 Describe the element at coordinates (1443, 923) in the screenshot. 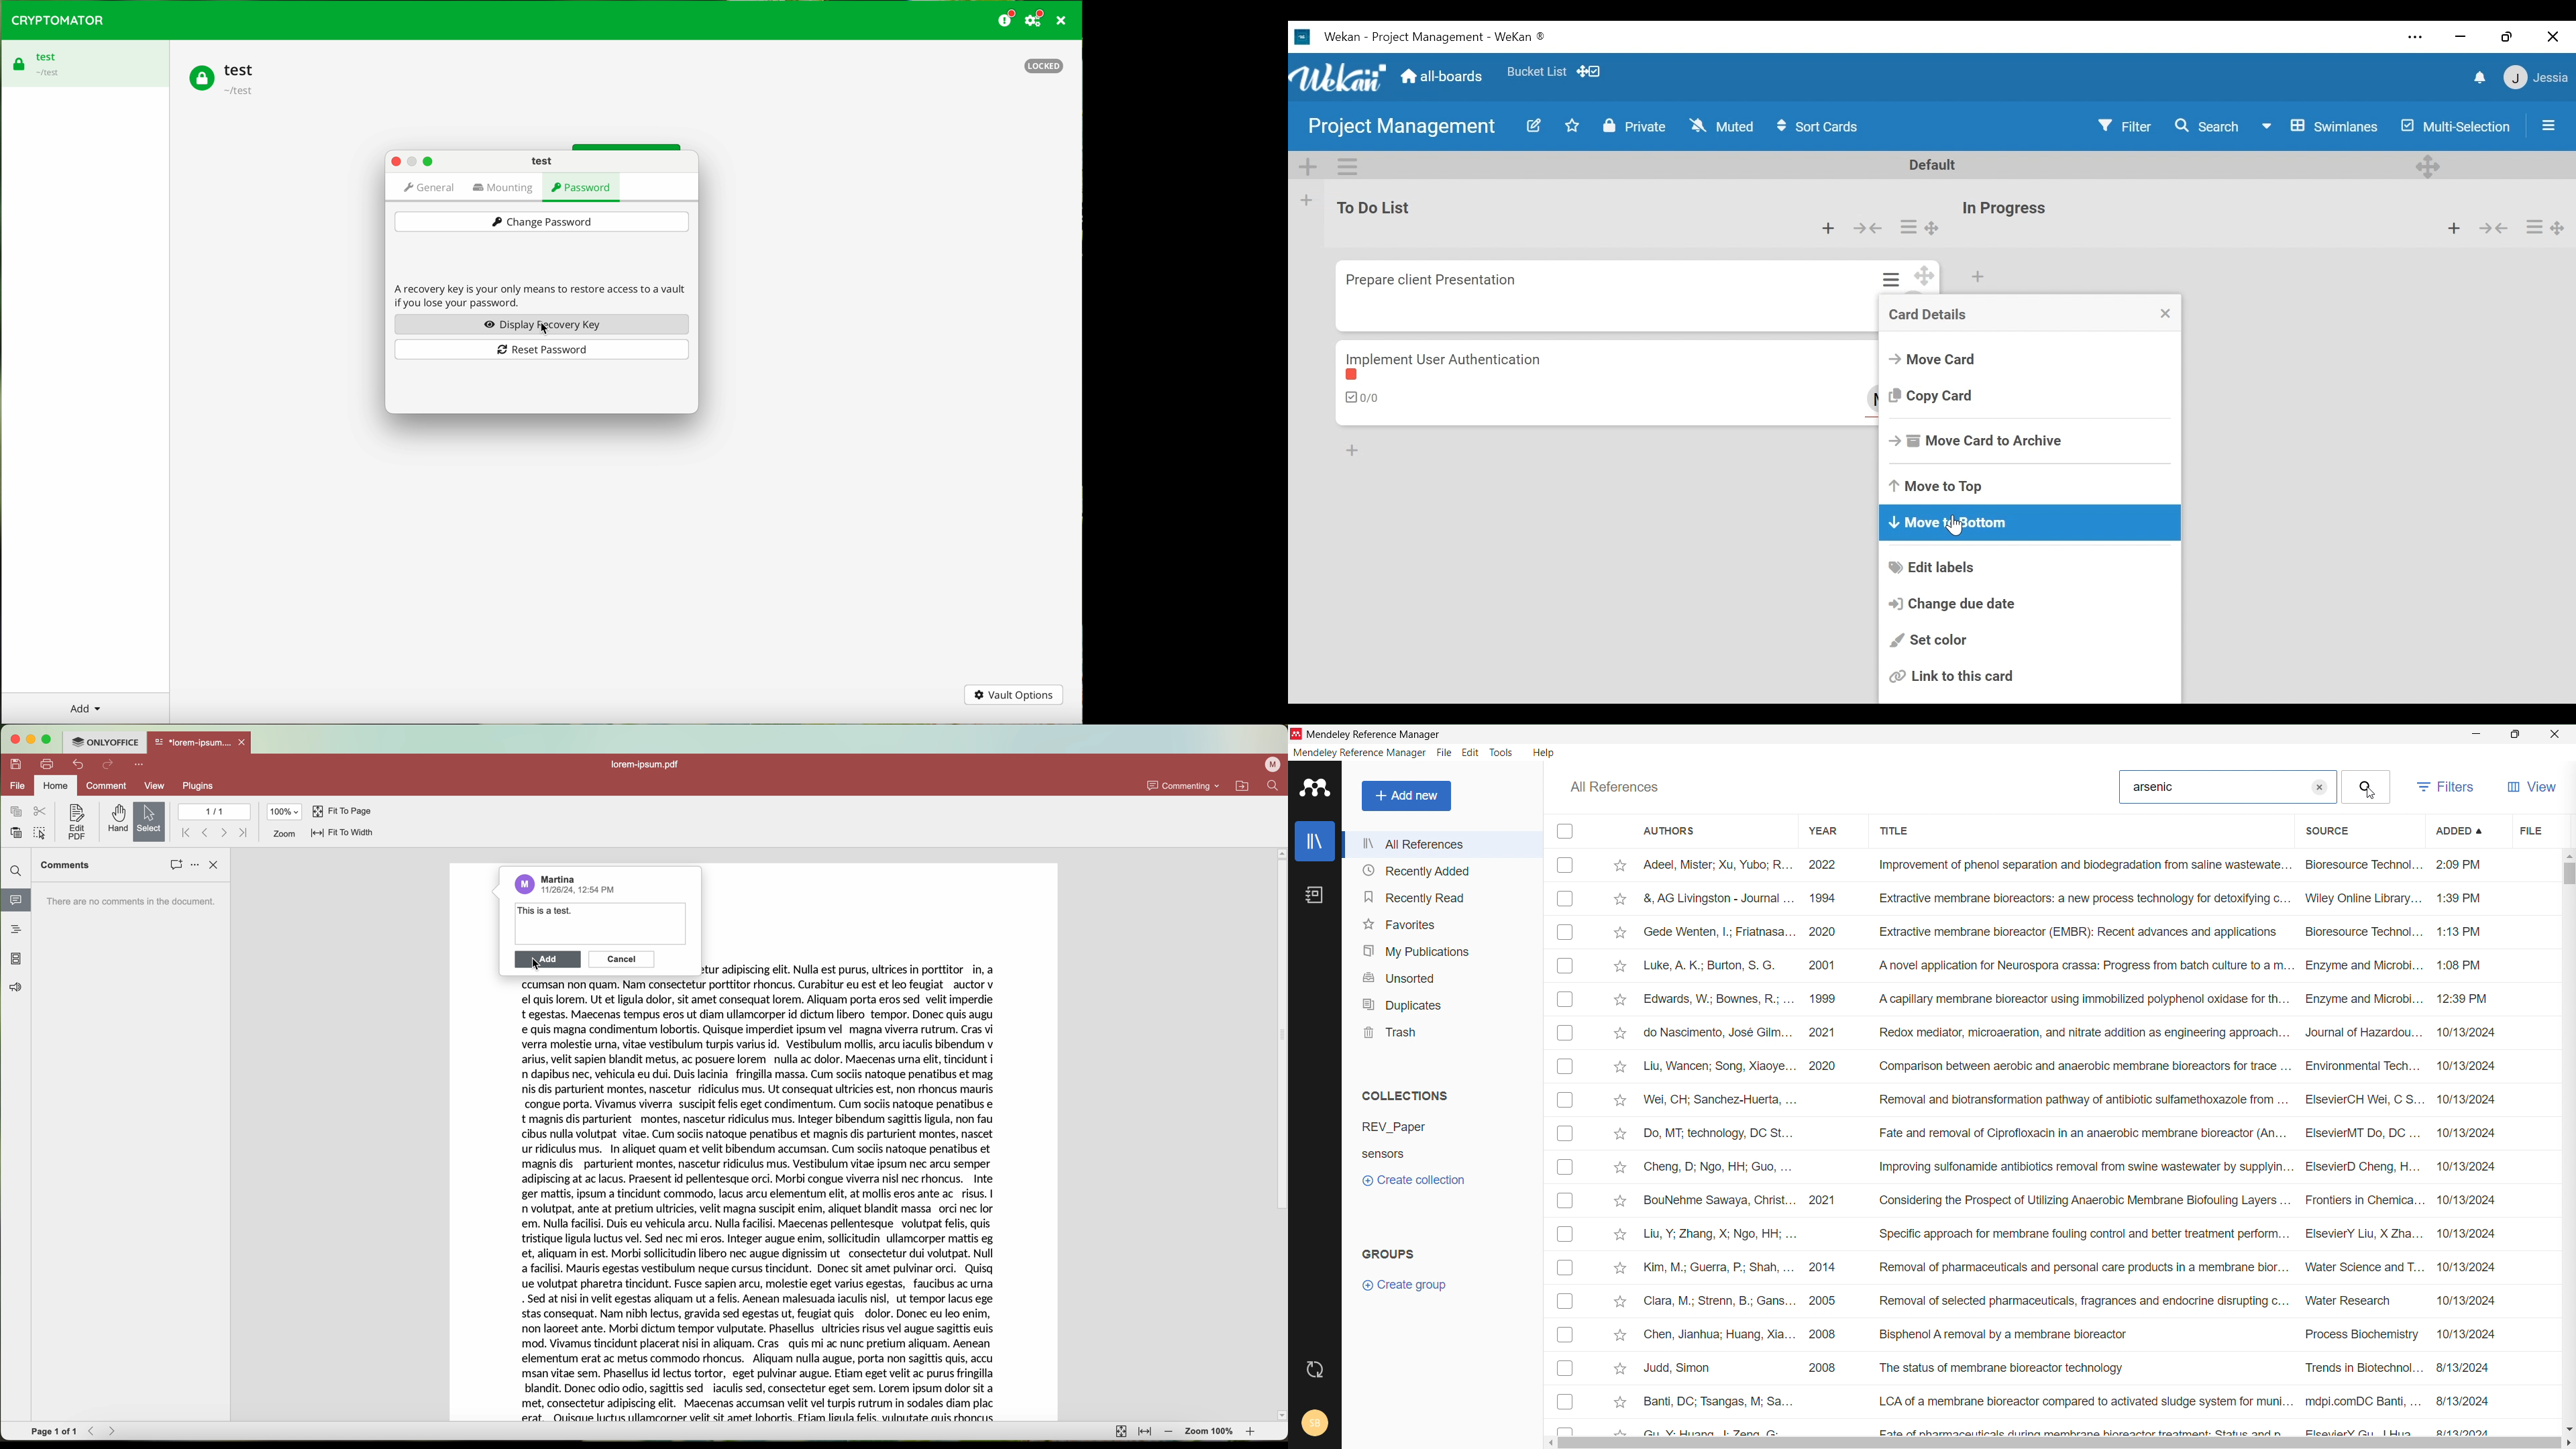

I see `favorites` at that location.